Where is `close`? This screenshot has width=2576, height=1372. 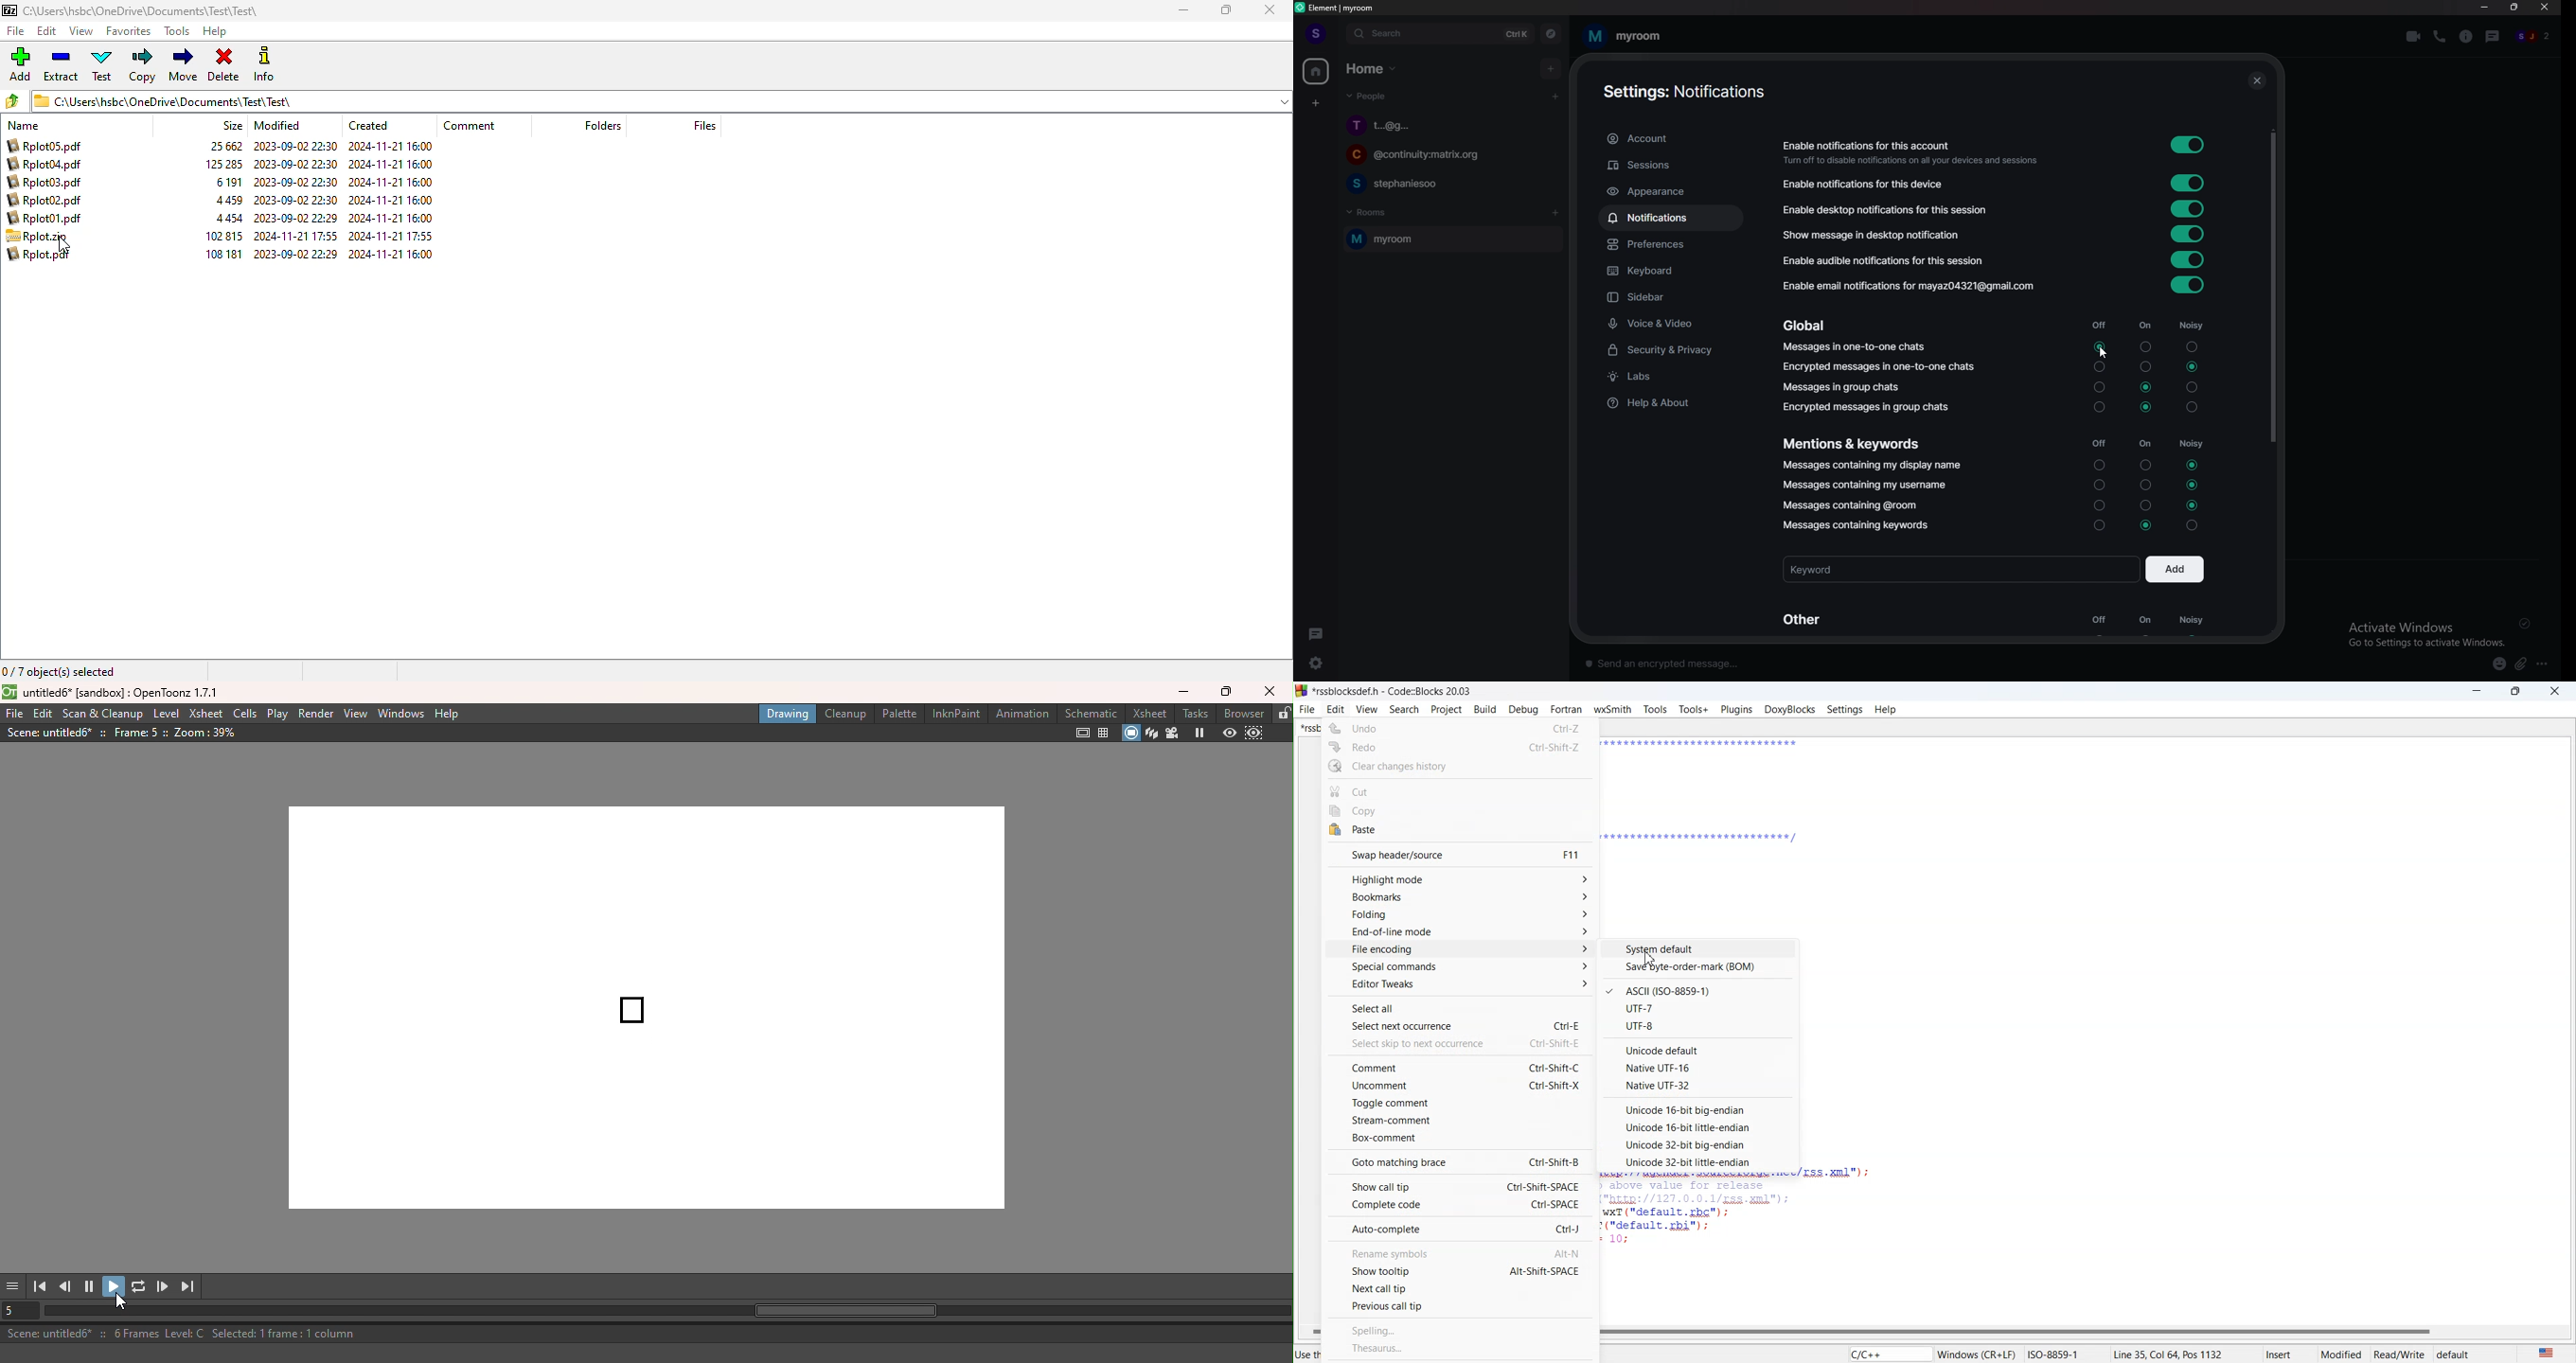
close is located at coordinates (2544, 9).